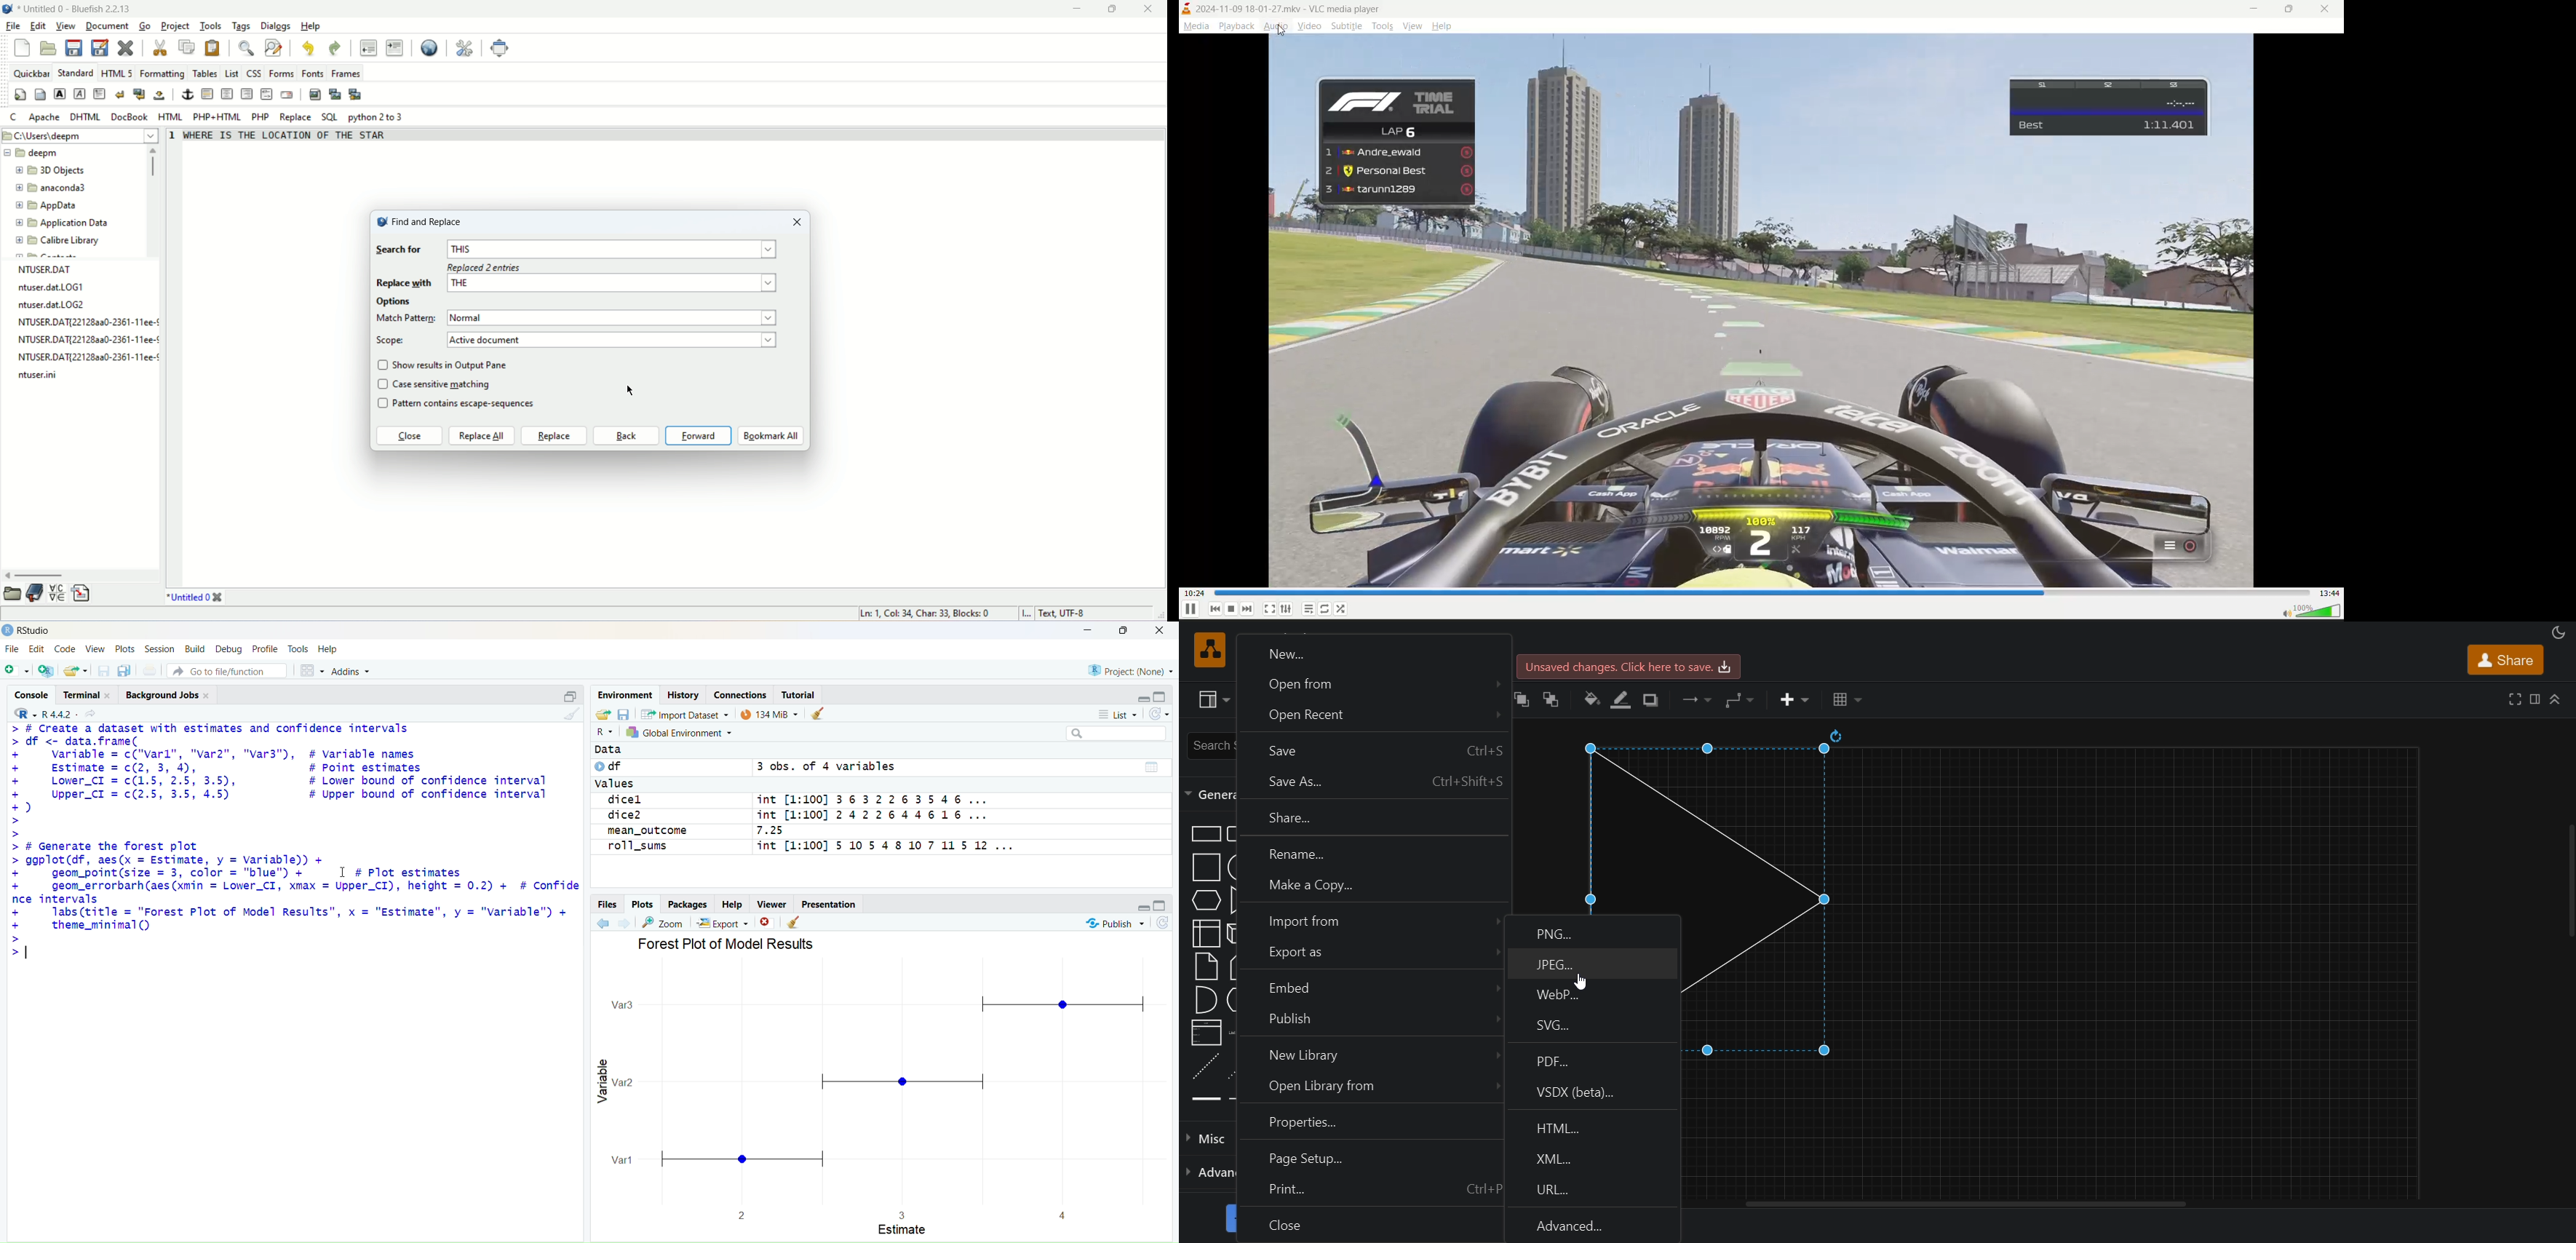  Describe the element at coordinates (1369, 1088) in the screenshot. I see `open library rom` at that location.